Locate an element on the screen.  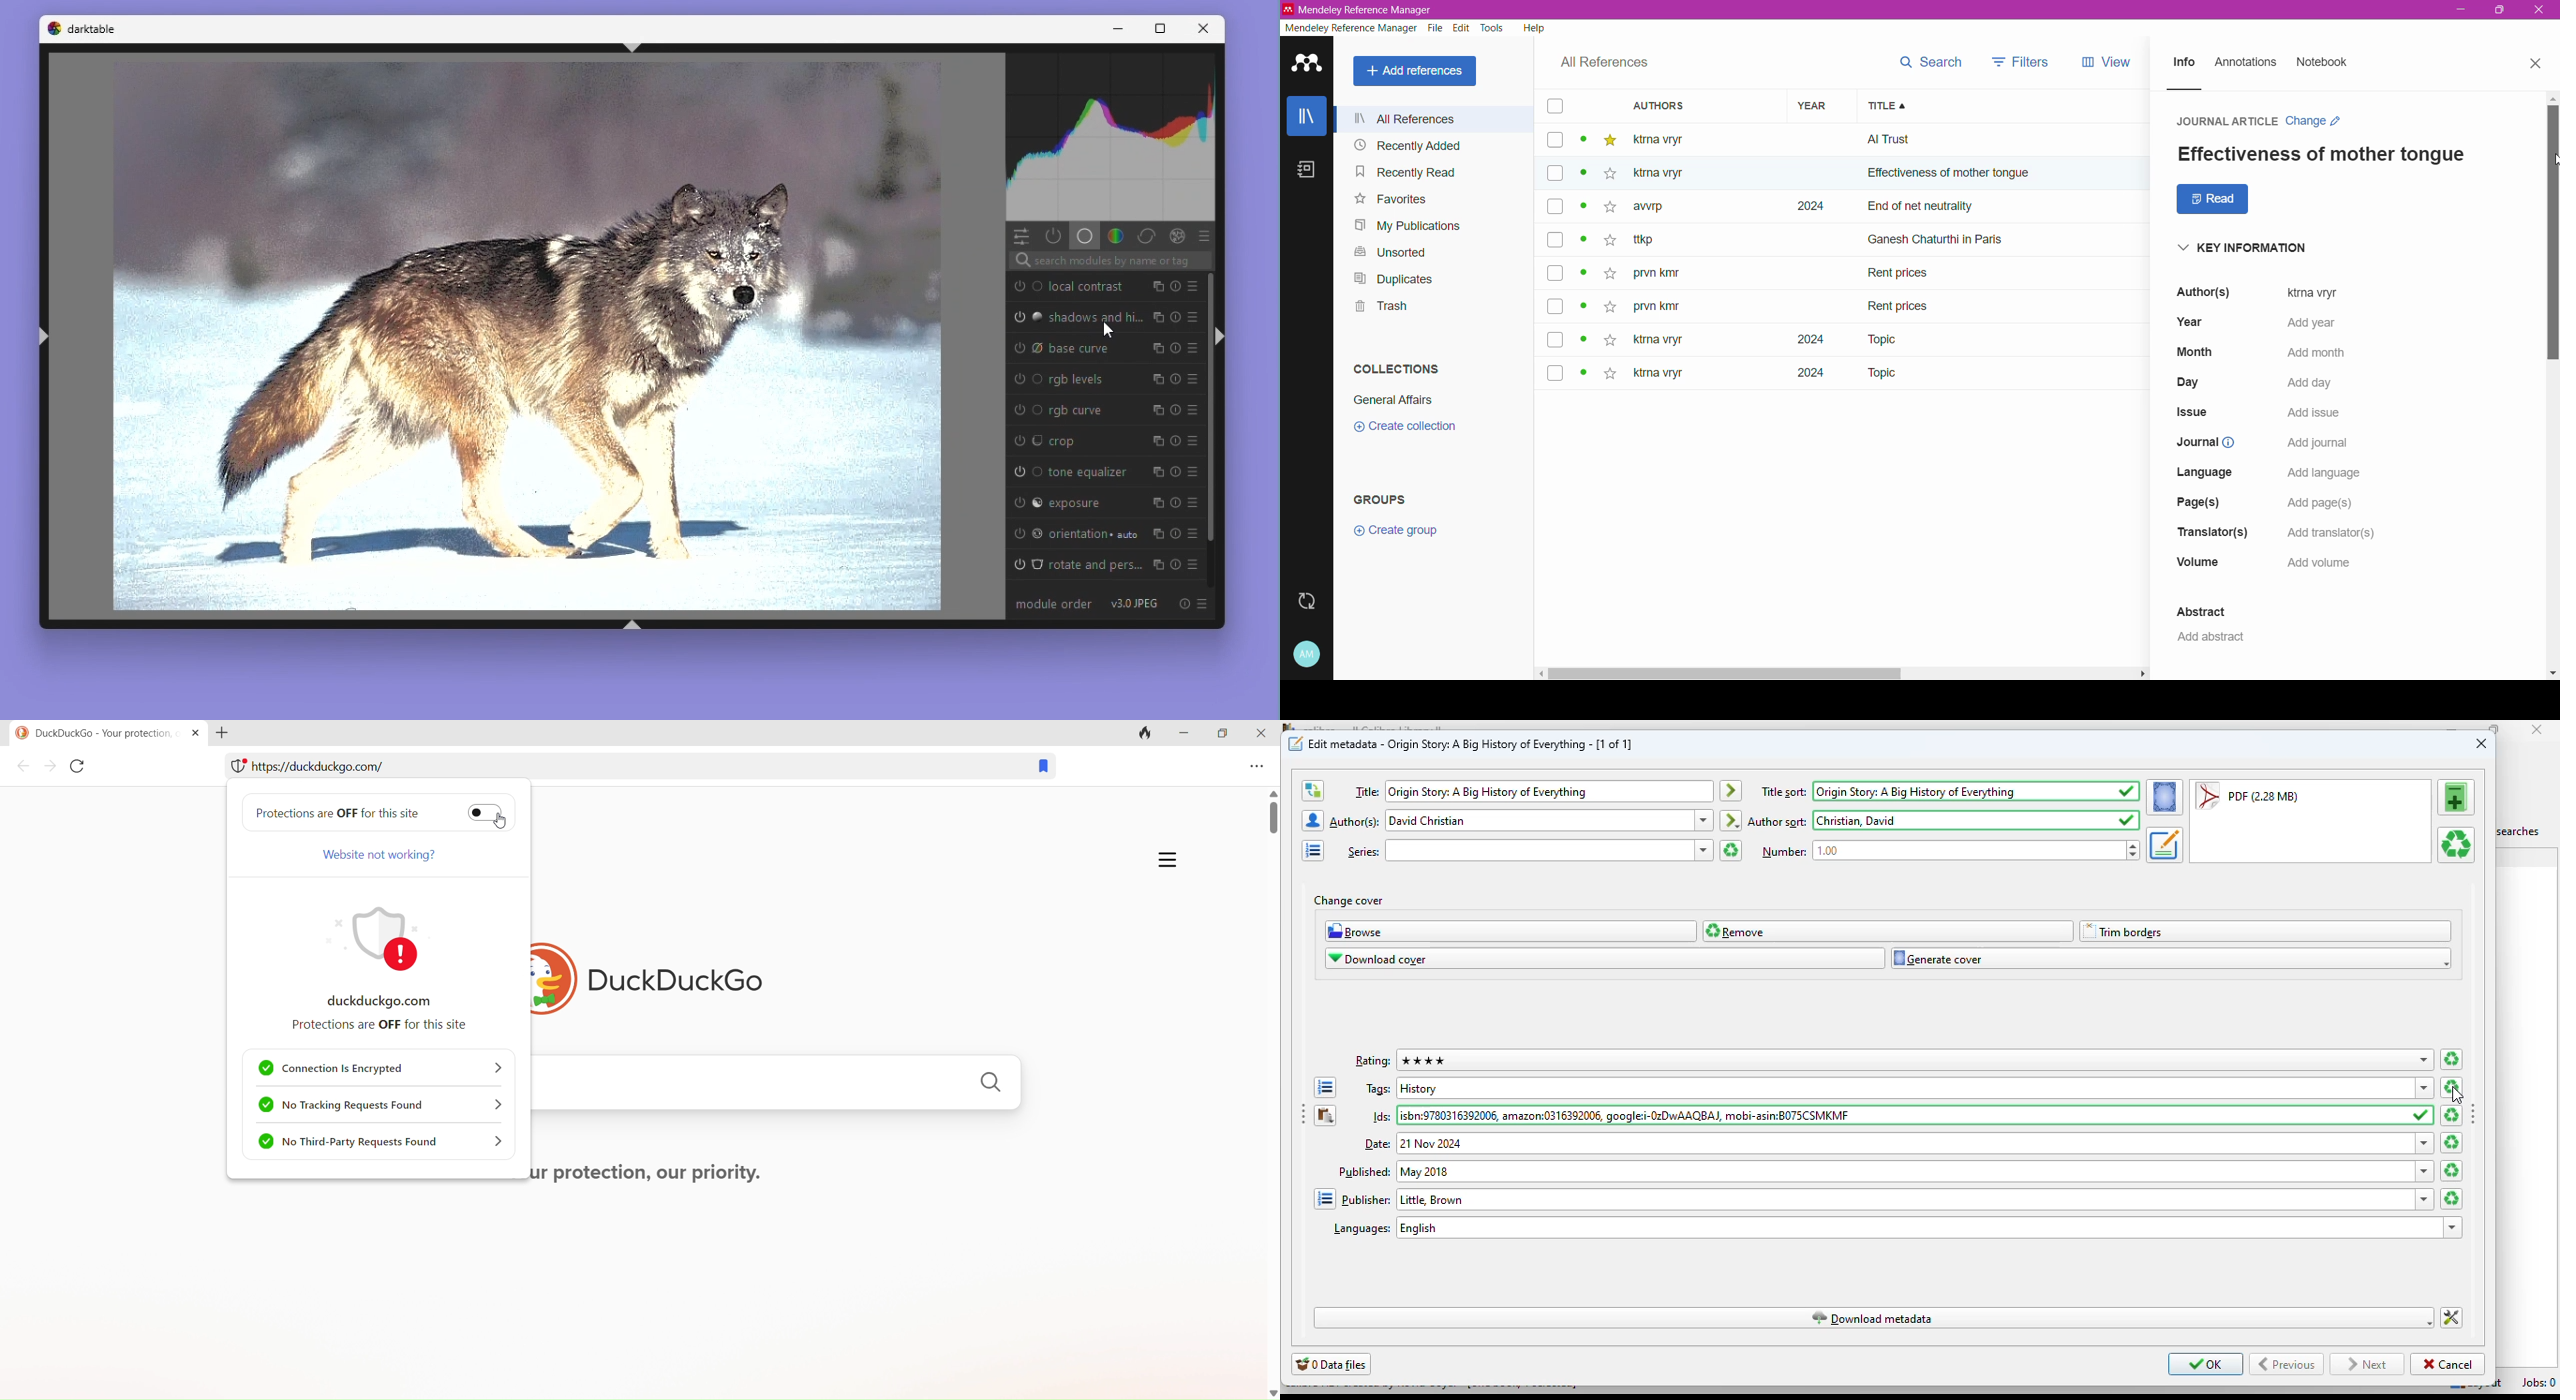
automatically create the author sort entry based on the current author entry is located at coordinates (1730, 820).